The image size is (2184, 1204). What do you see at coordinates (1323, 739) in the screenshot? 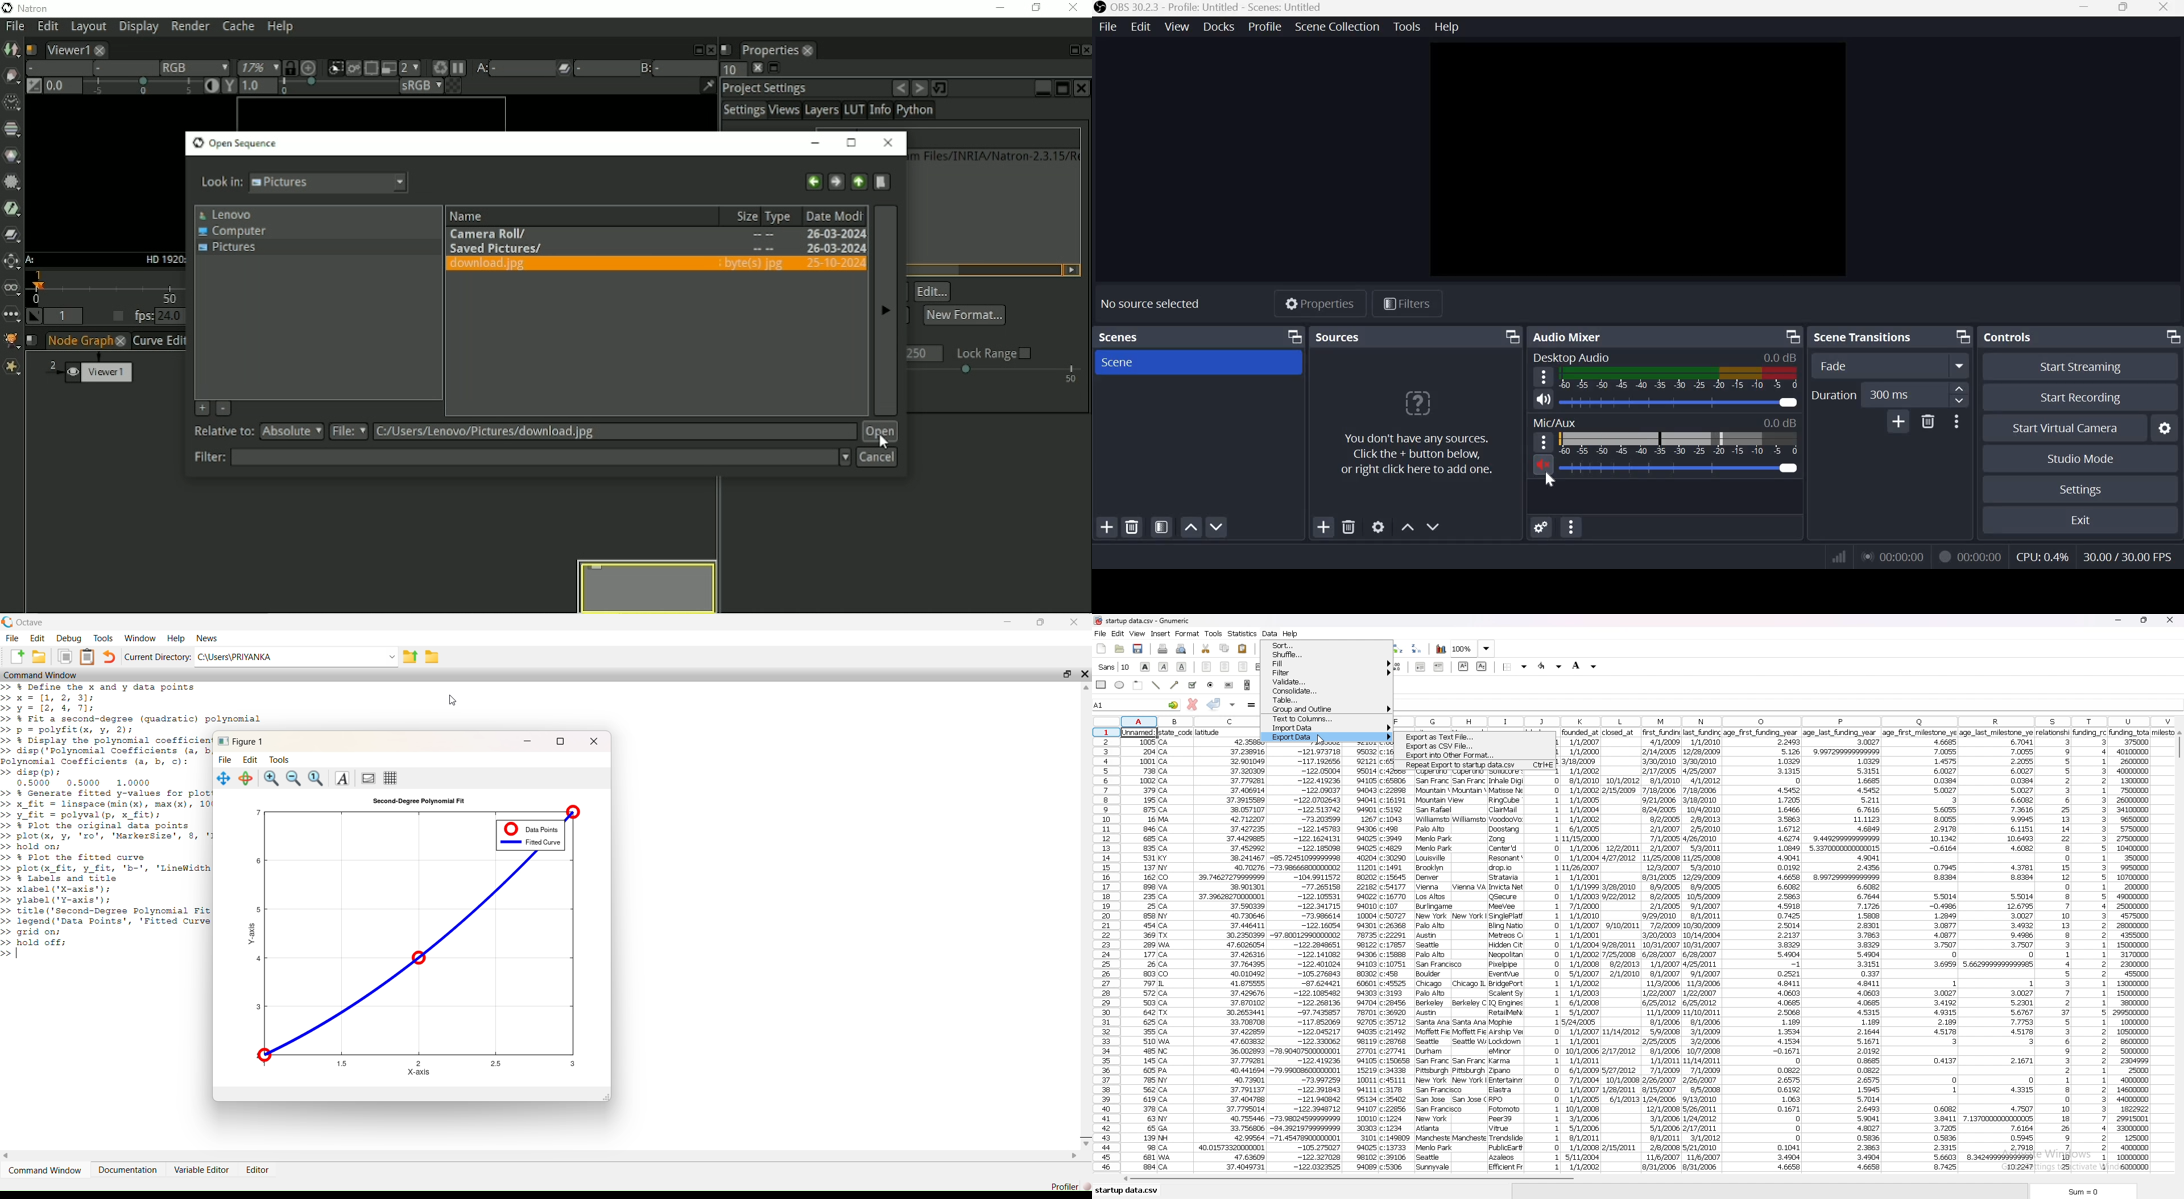
I see `cursor` at bounding box center [1323, 739].